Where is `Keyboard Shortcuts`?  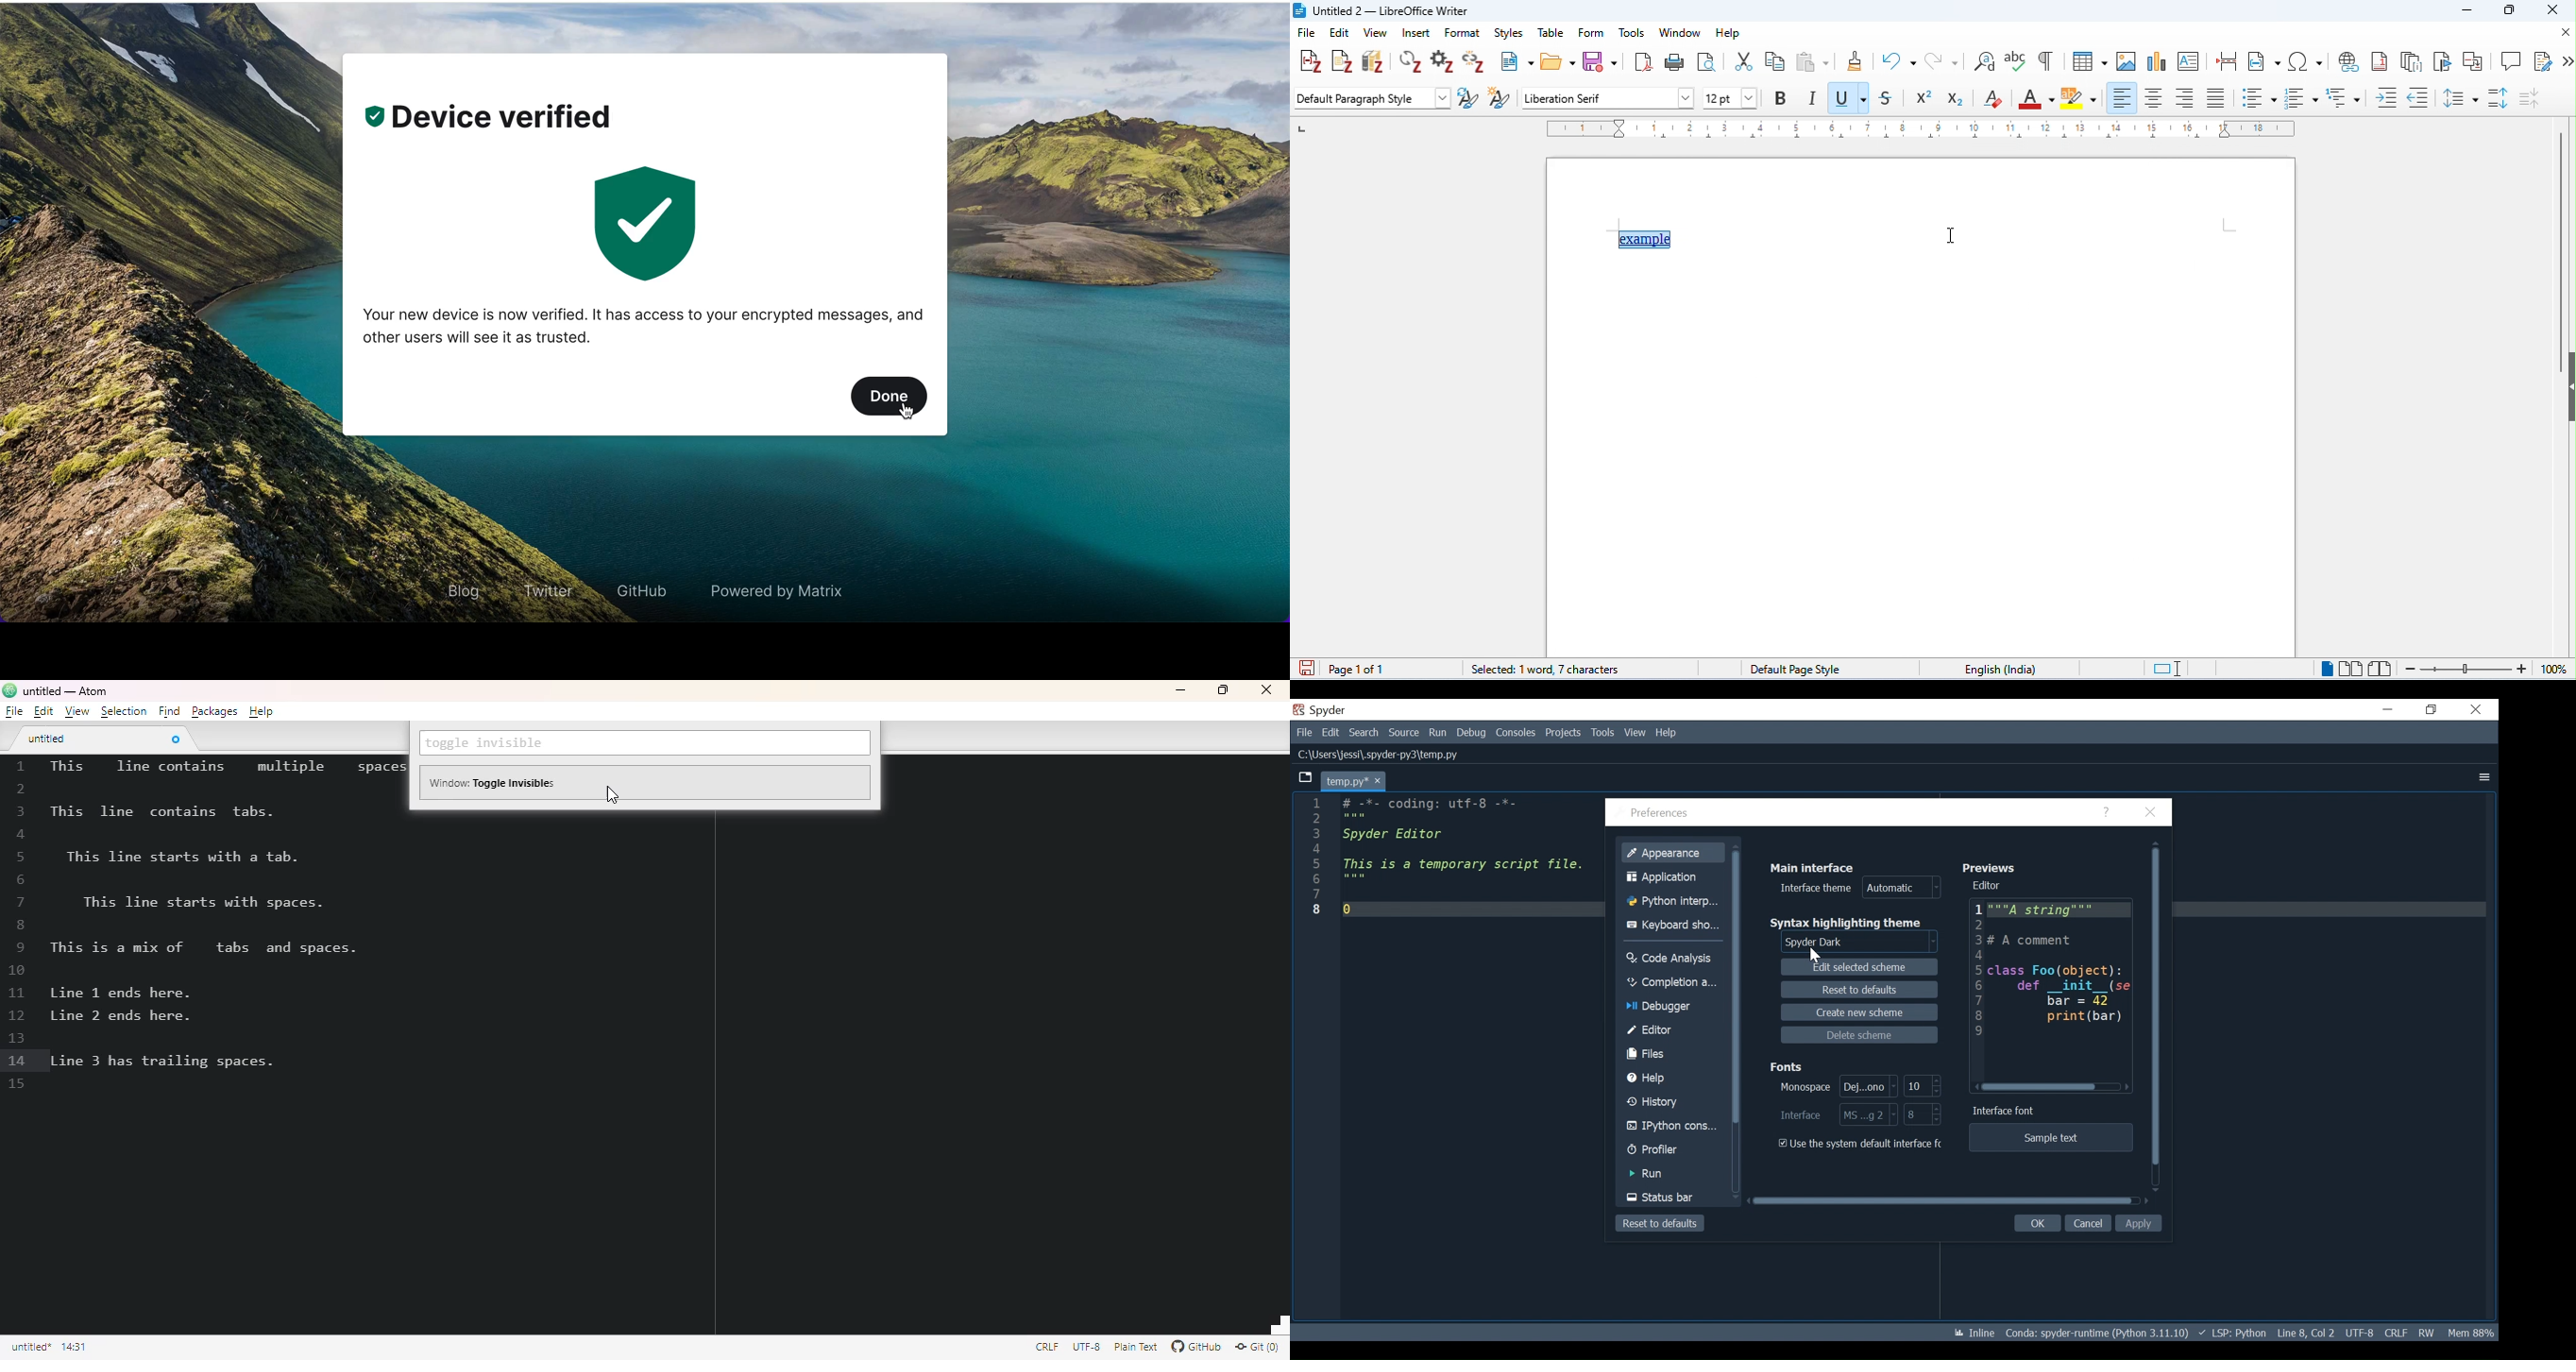
Keyboard Shortcuts is located at coordinates (1671, 926).